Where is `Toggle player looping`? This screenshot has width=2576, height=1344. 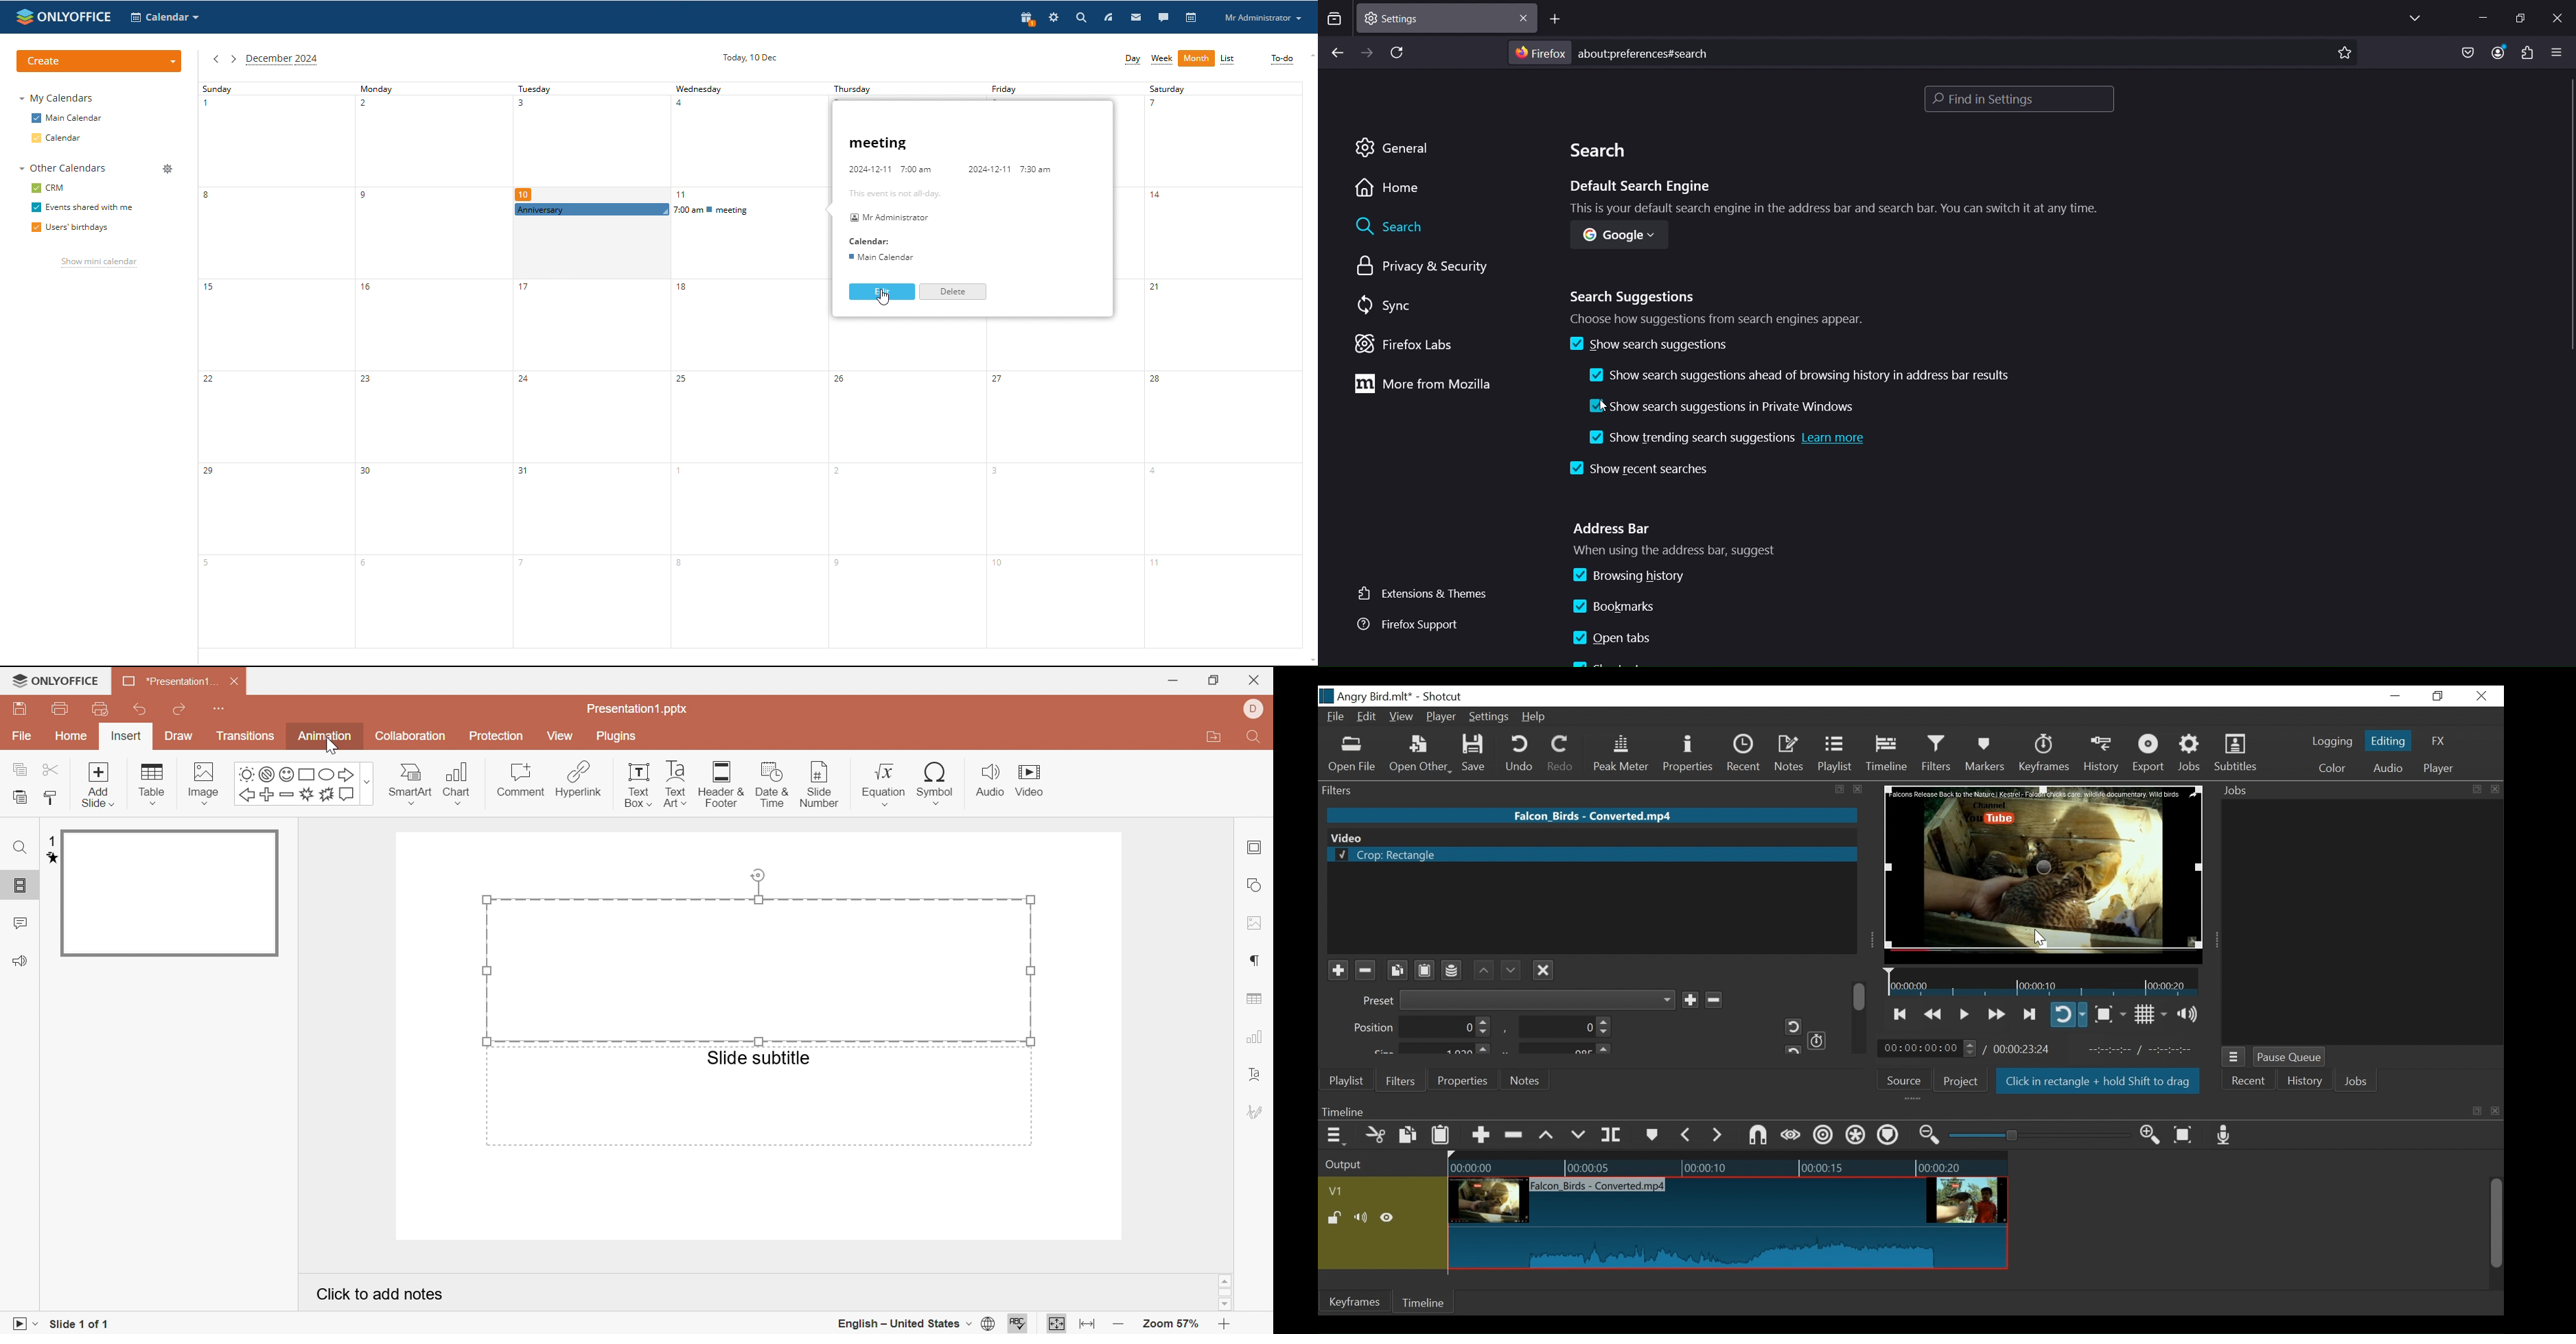
Toggle player looping is located at coordinates (2068, 1014).